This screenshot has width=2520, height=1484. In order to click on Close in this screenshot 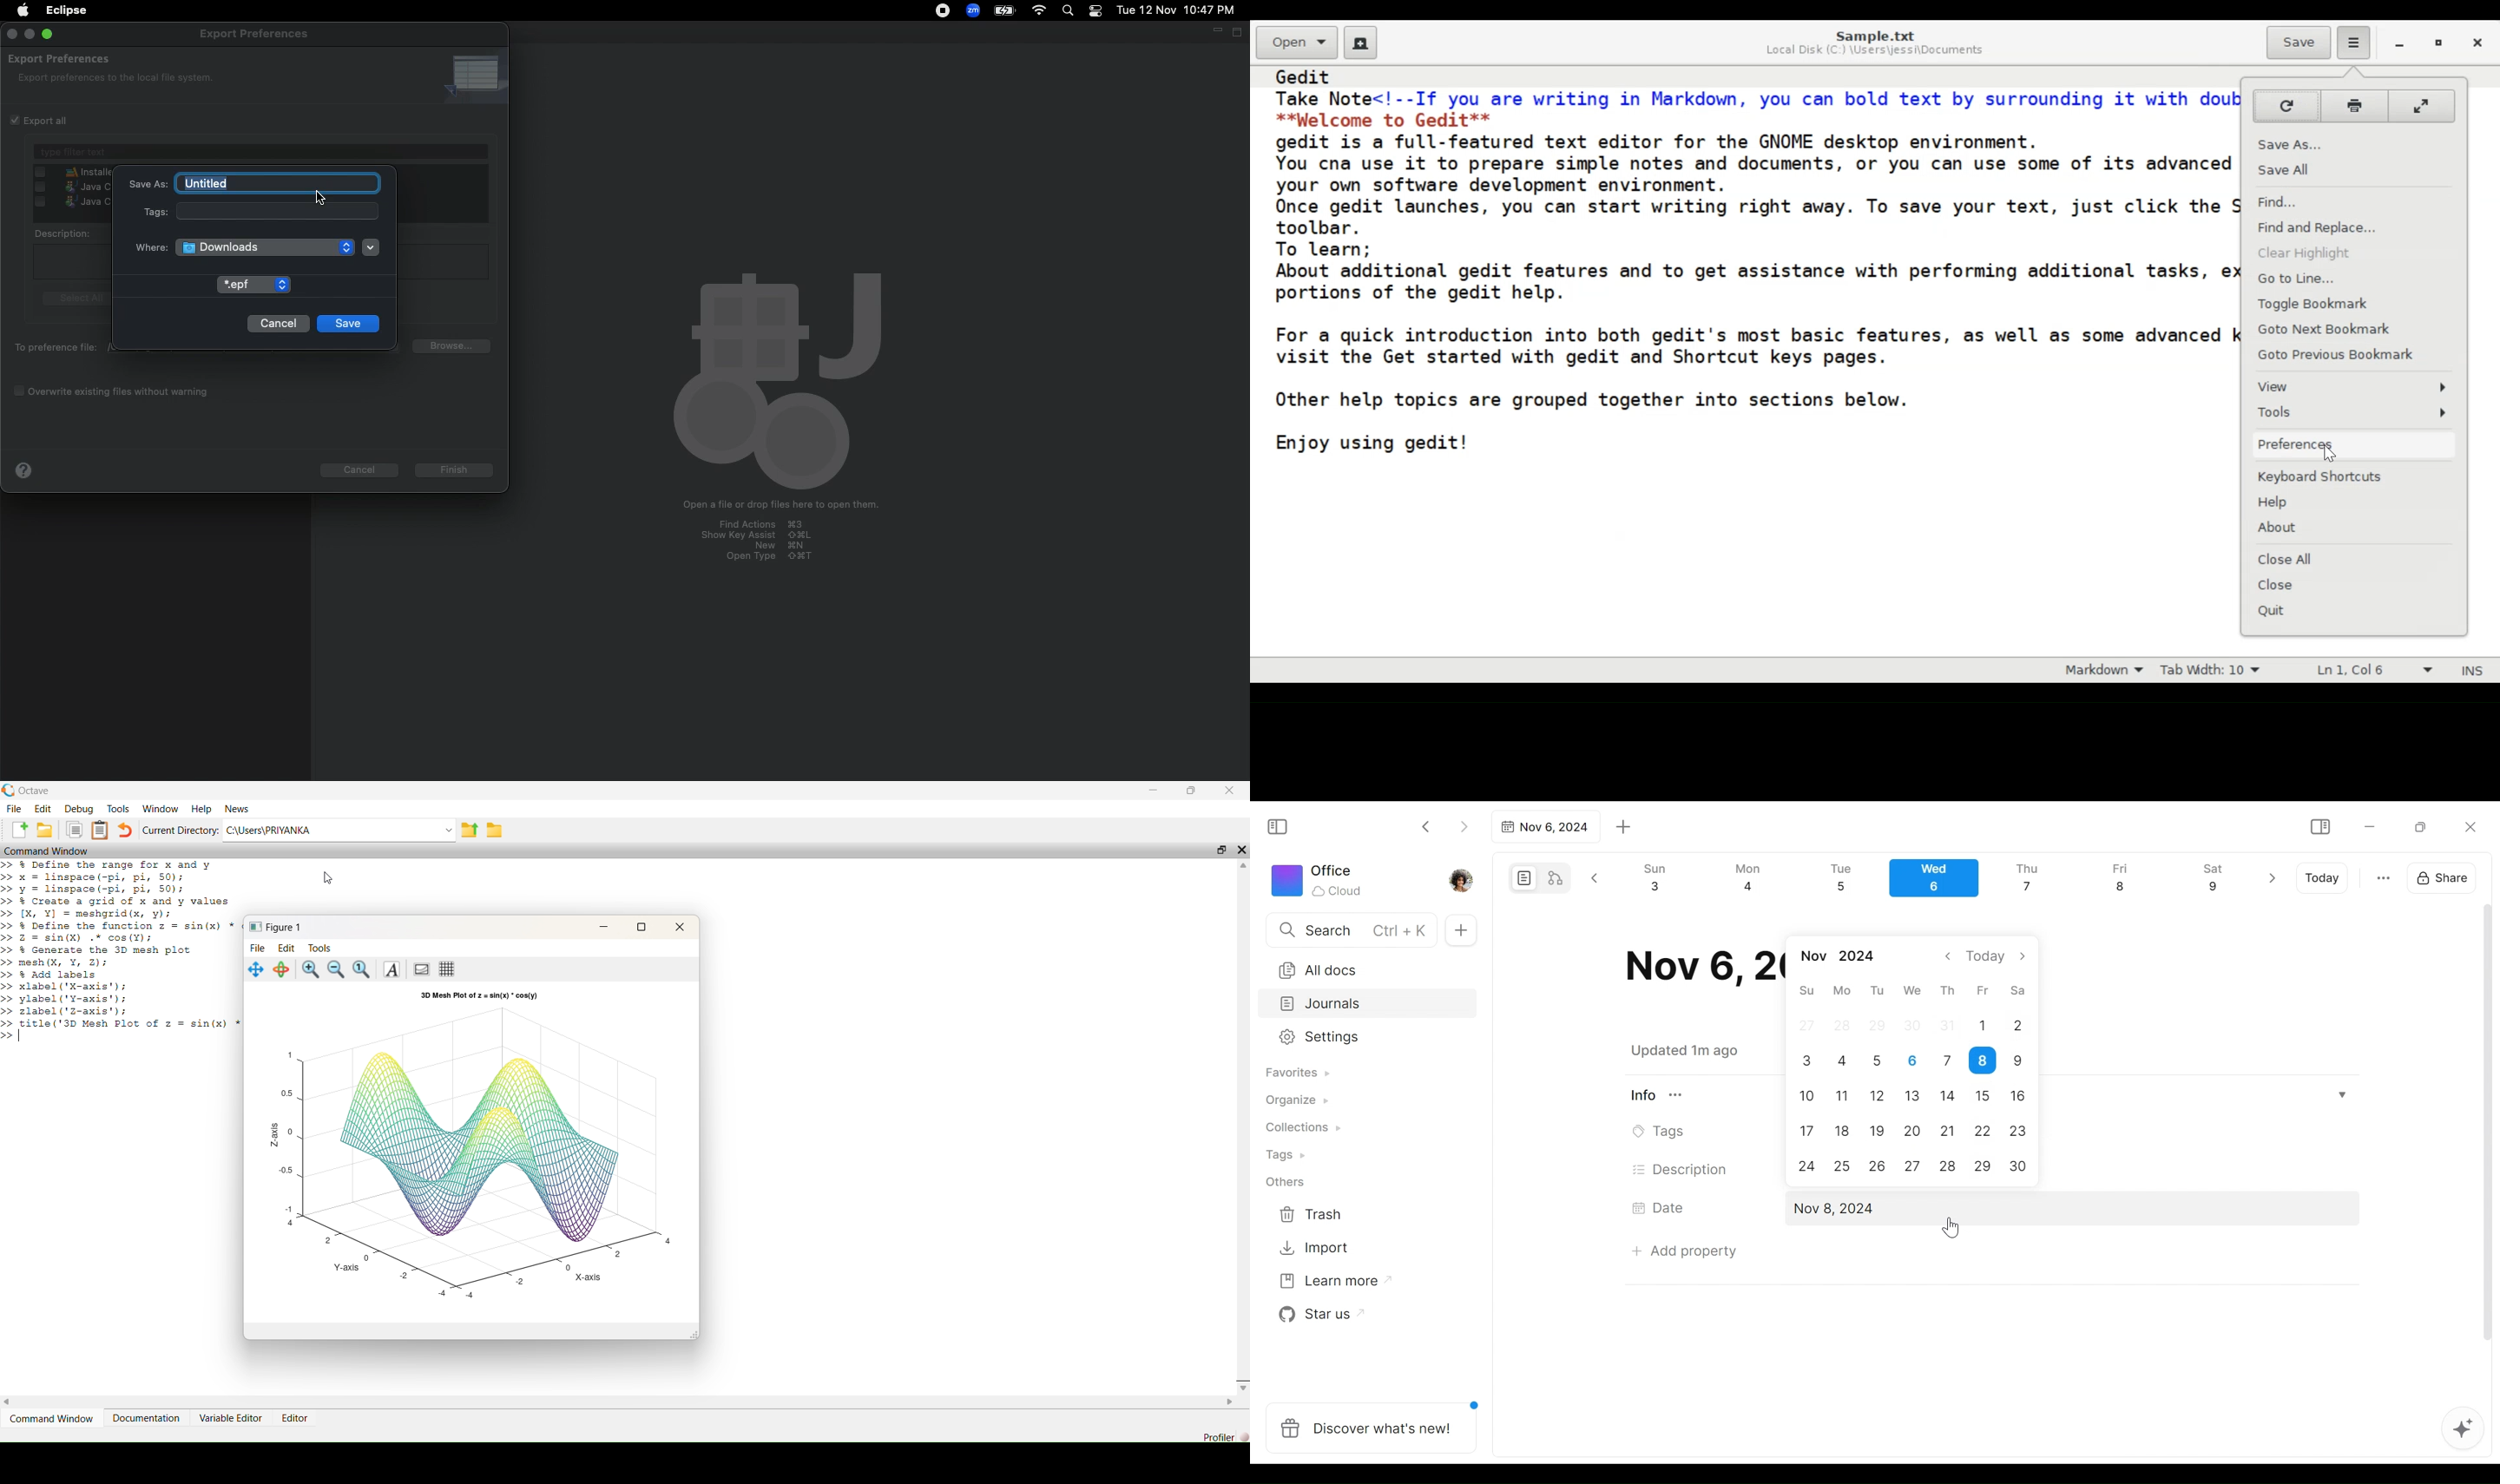, I will do `click(2469, 827)`.